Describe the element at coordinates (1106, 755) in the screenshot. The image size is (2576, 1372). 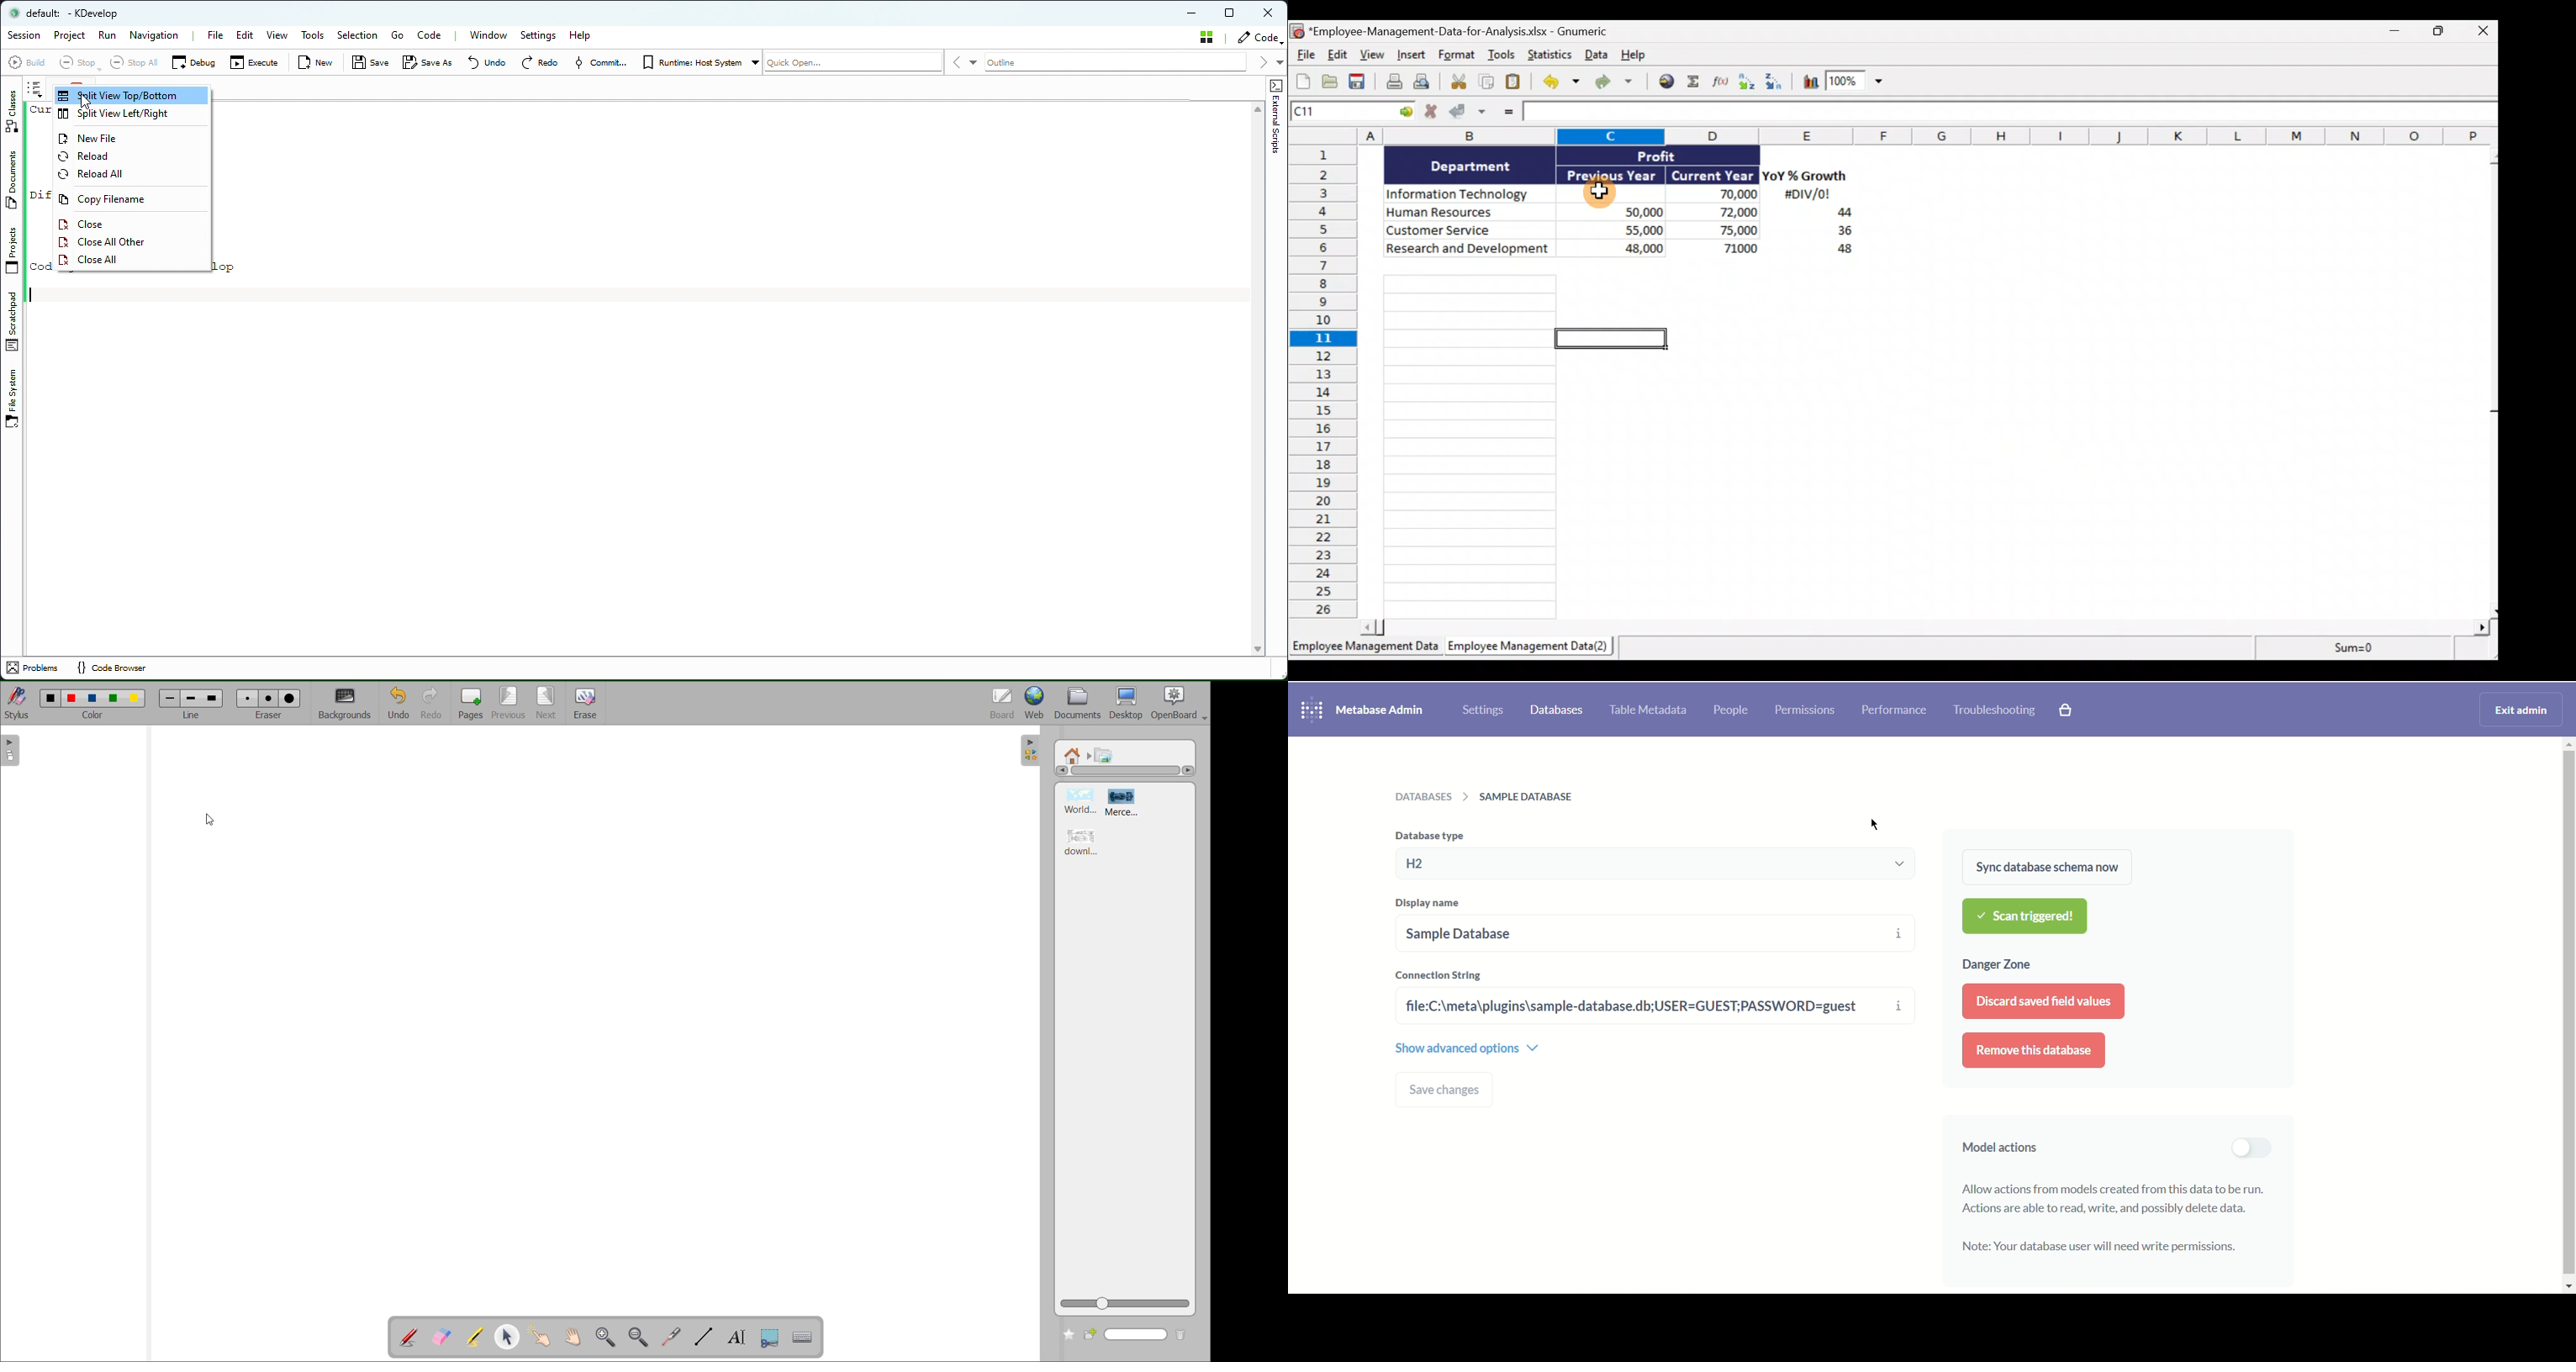
I see `pictures` at that location.